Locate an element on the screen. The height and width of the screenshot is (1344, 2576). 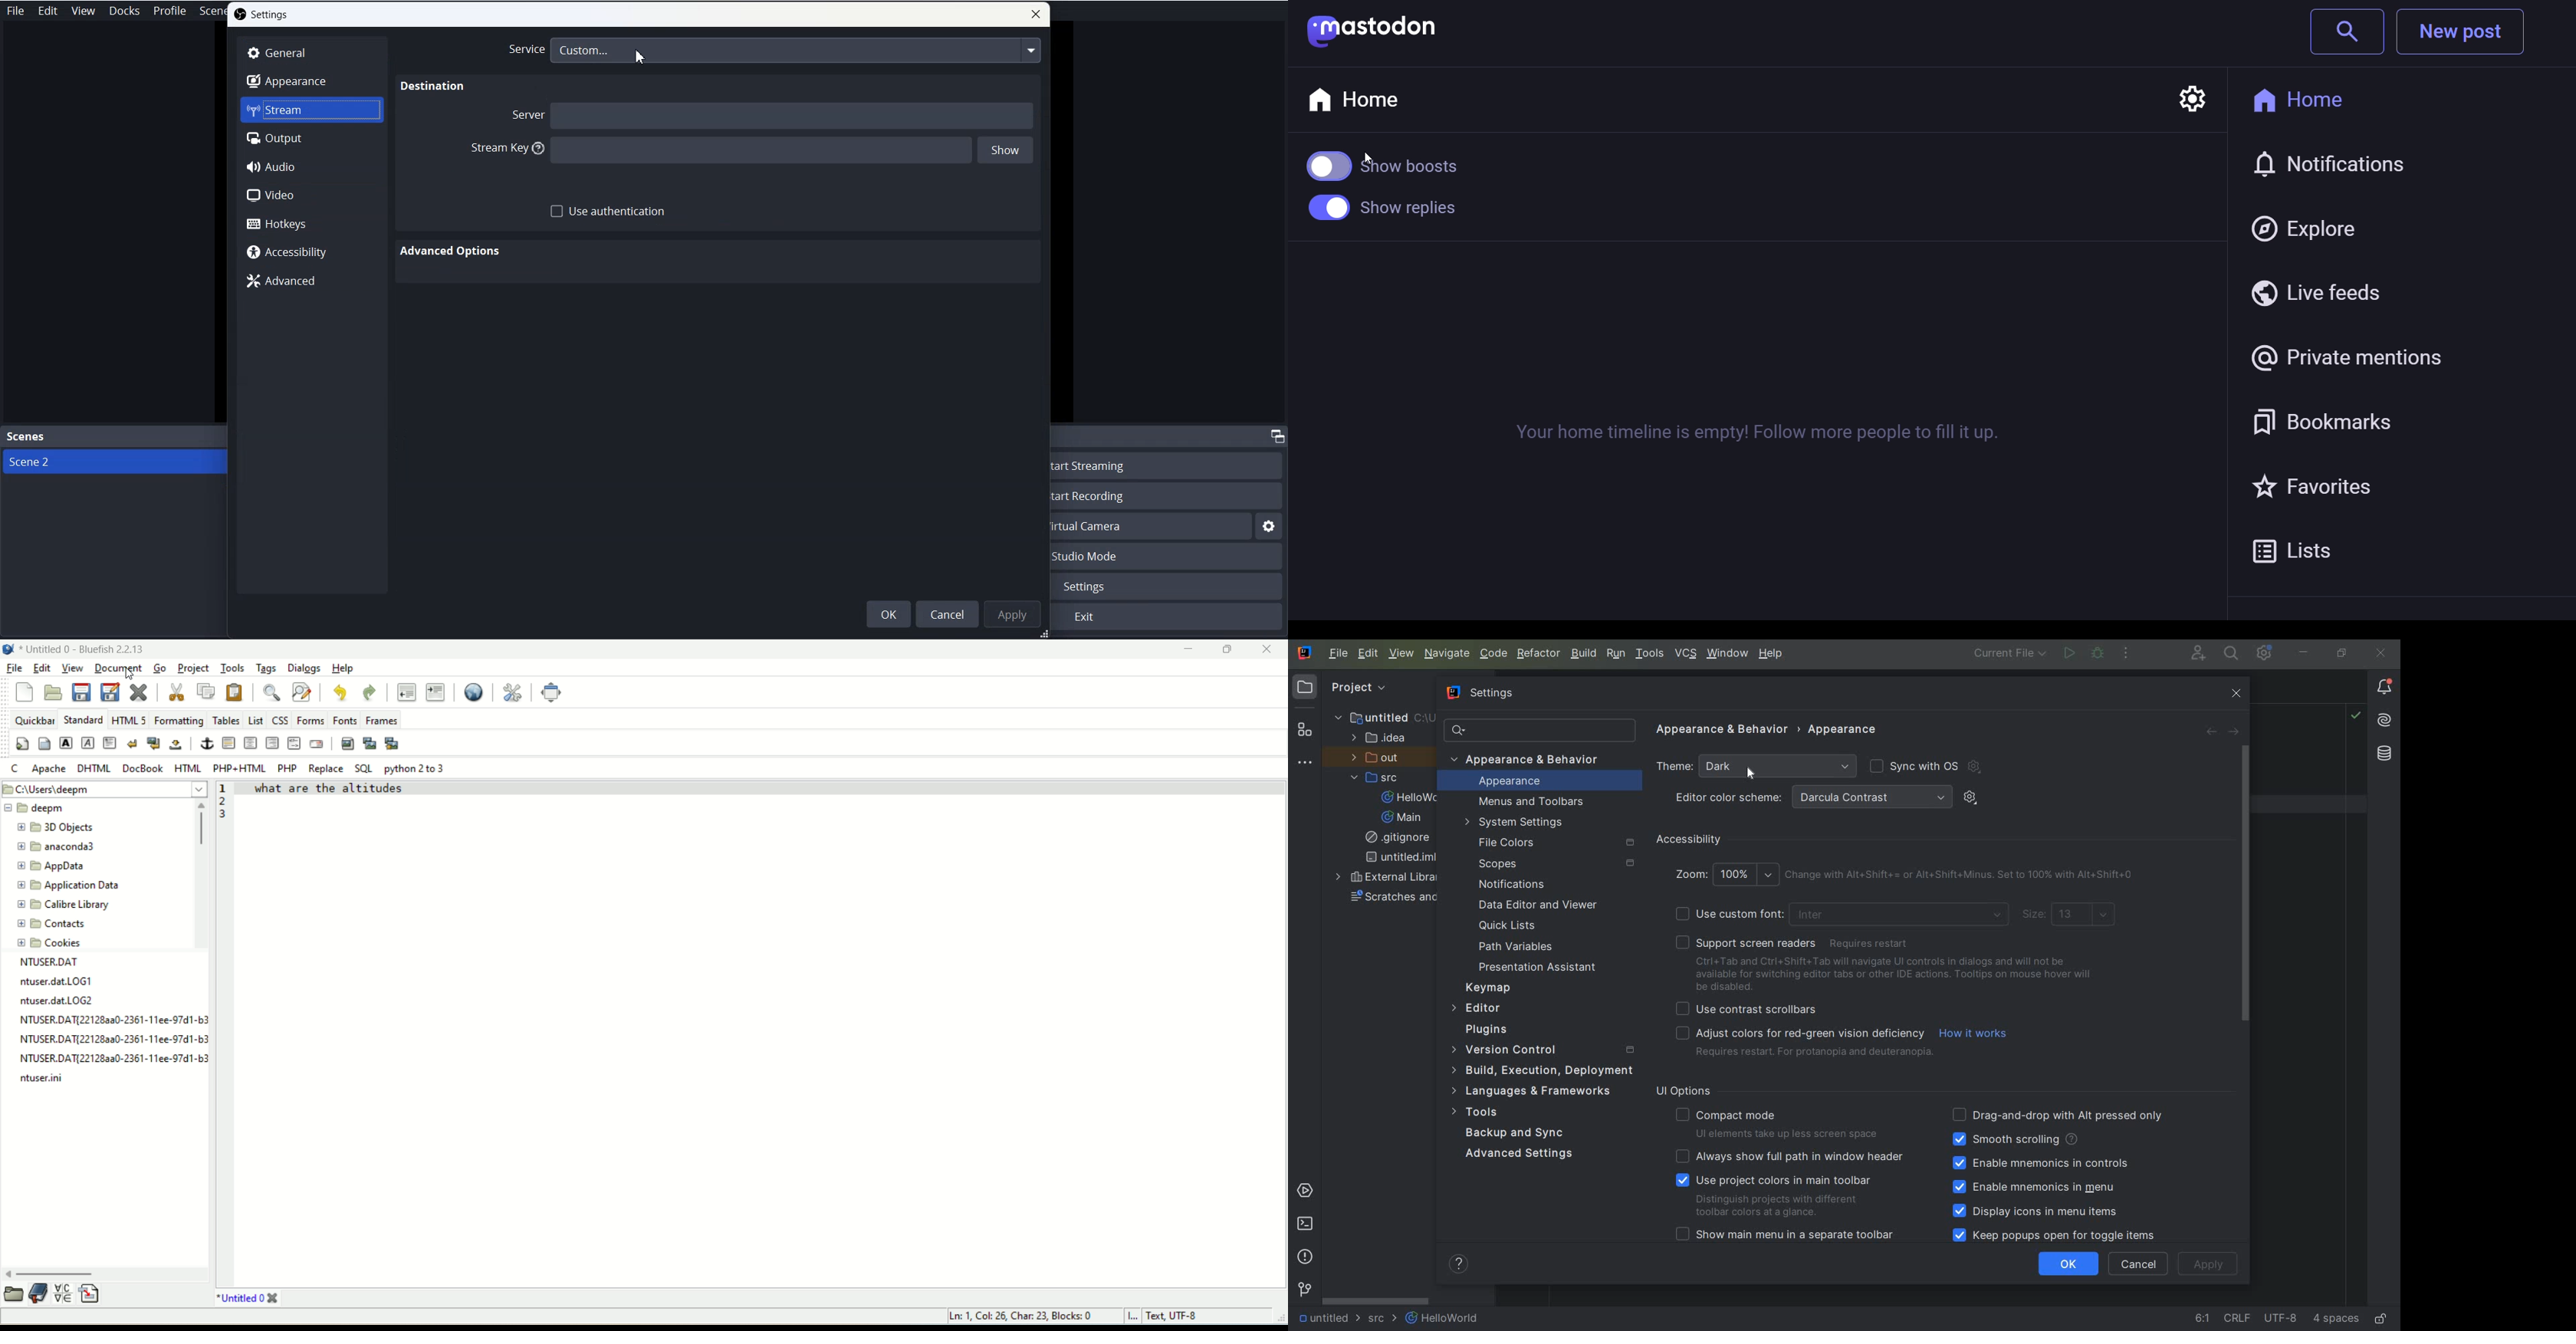
THEME: DARK is located at coordinates (1755, 765).